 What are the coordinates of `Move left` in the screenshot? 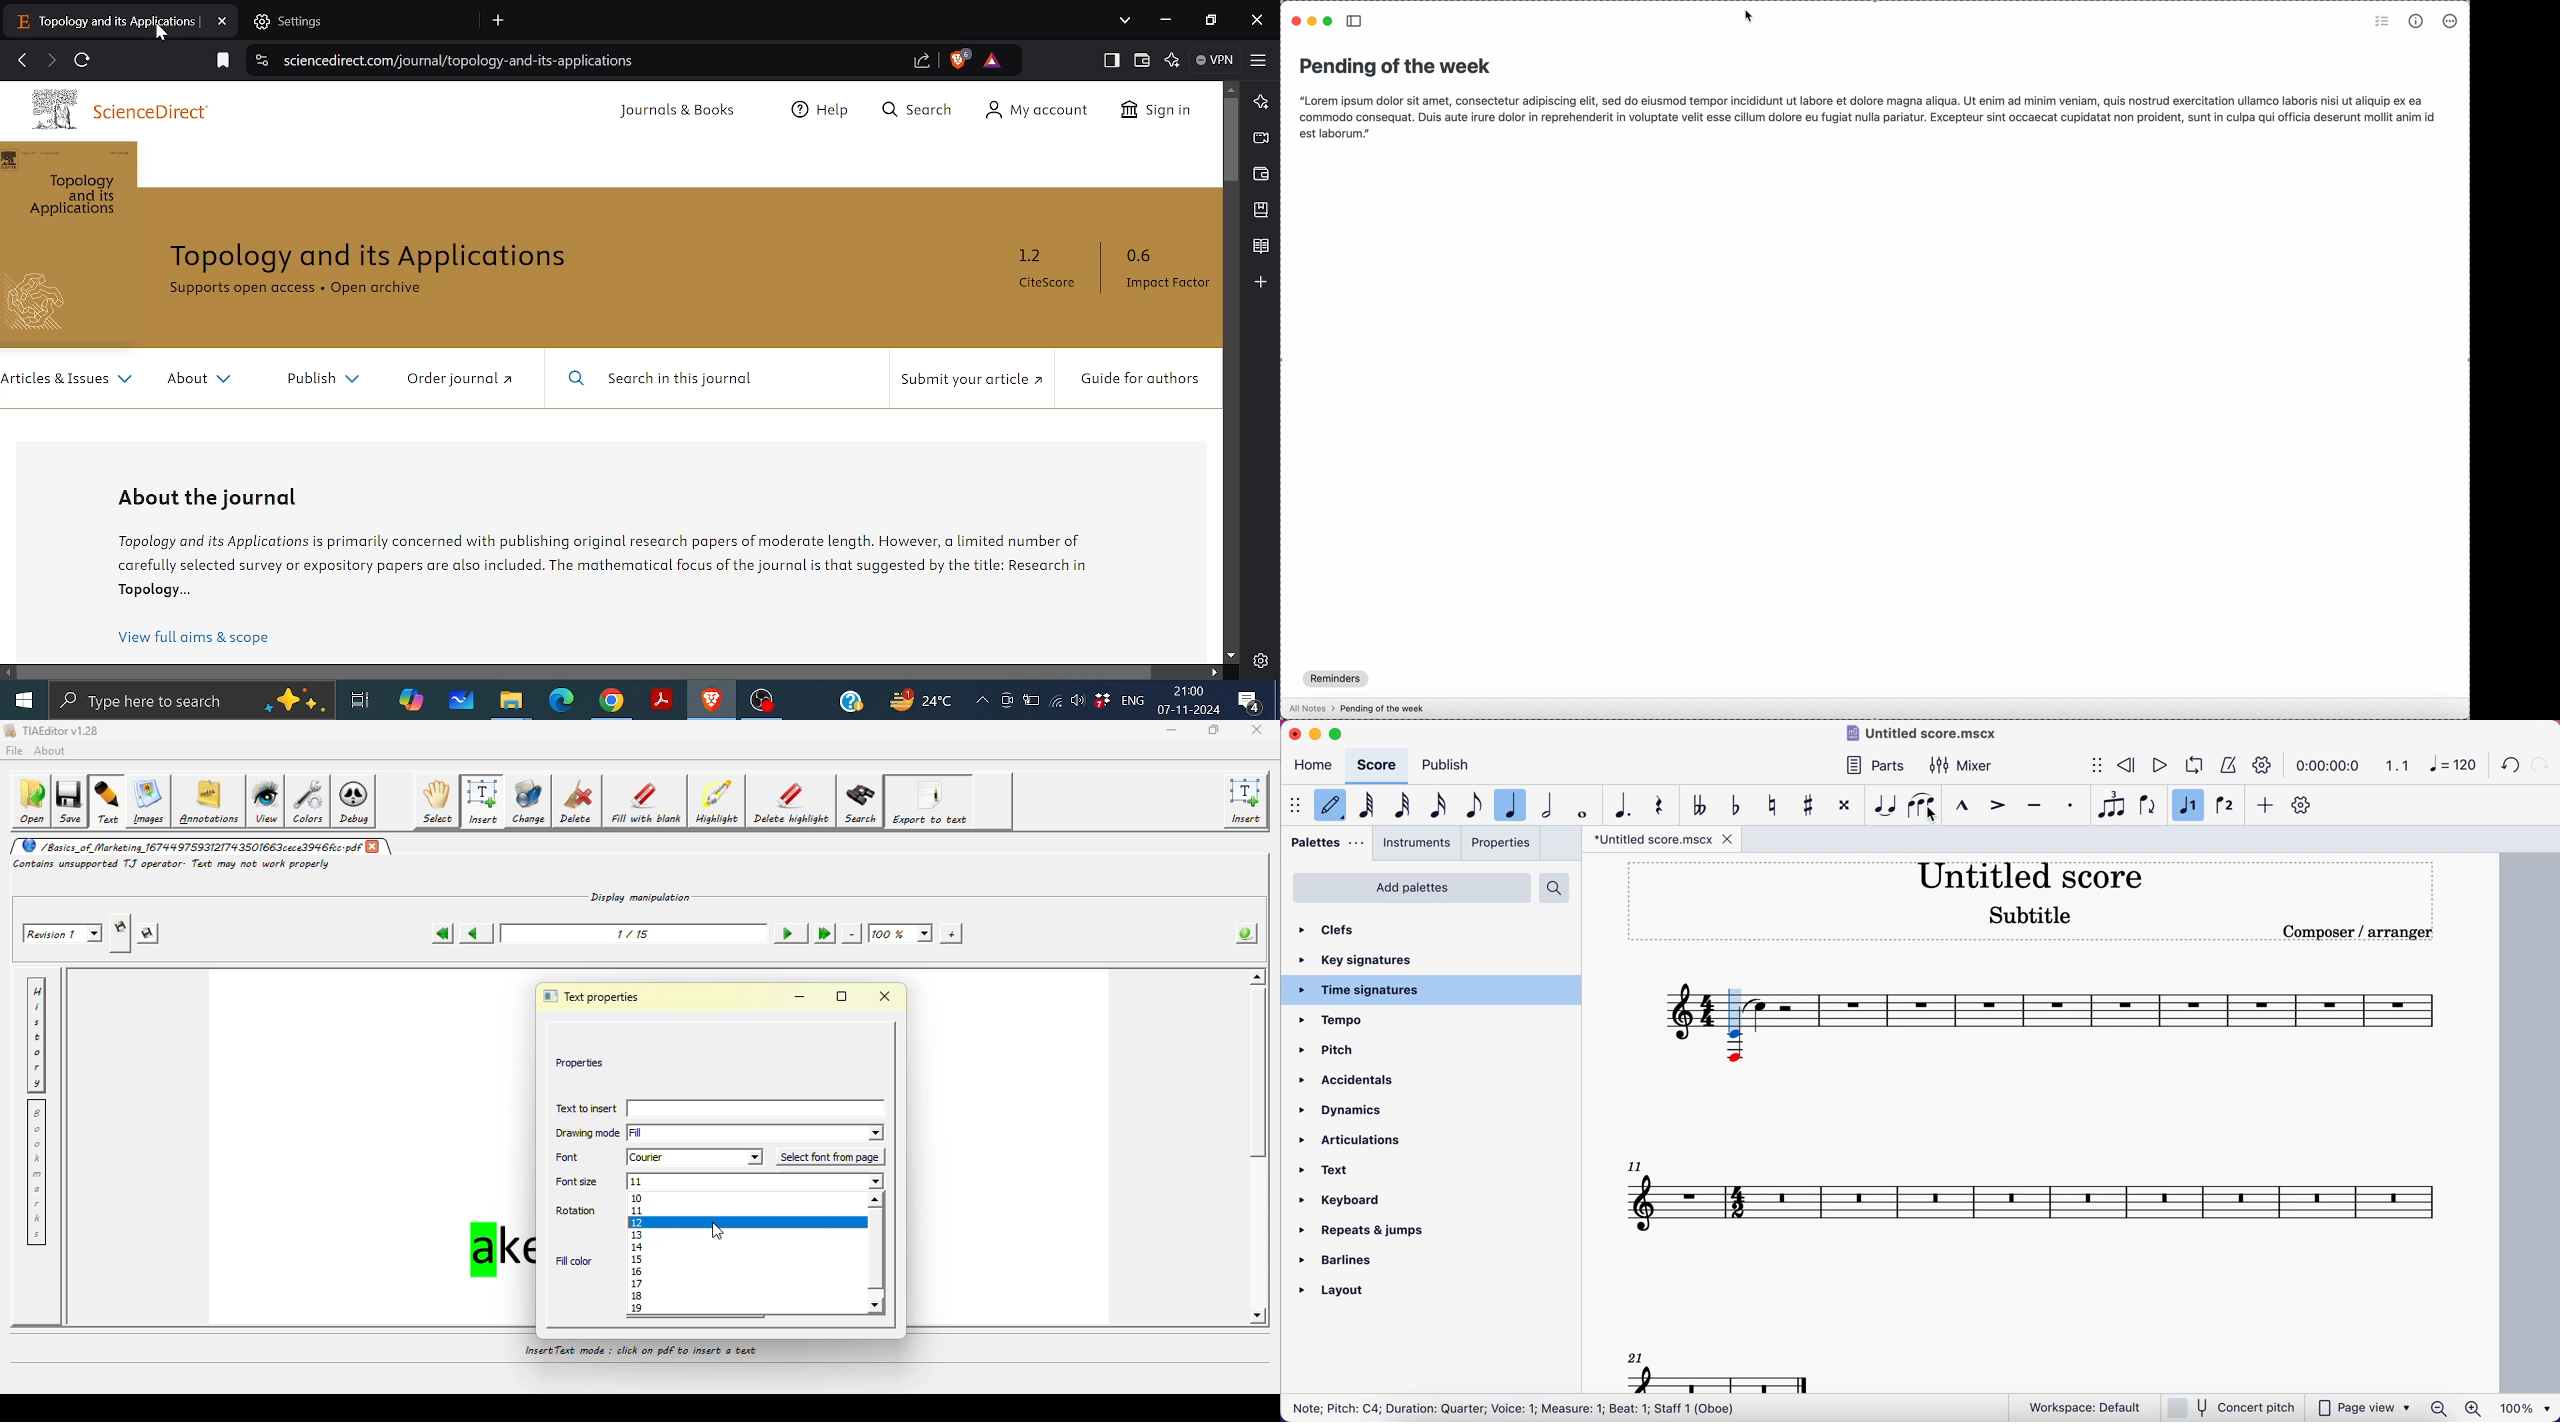 It's located at (8, 673).